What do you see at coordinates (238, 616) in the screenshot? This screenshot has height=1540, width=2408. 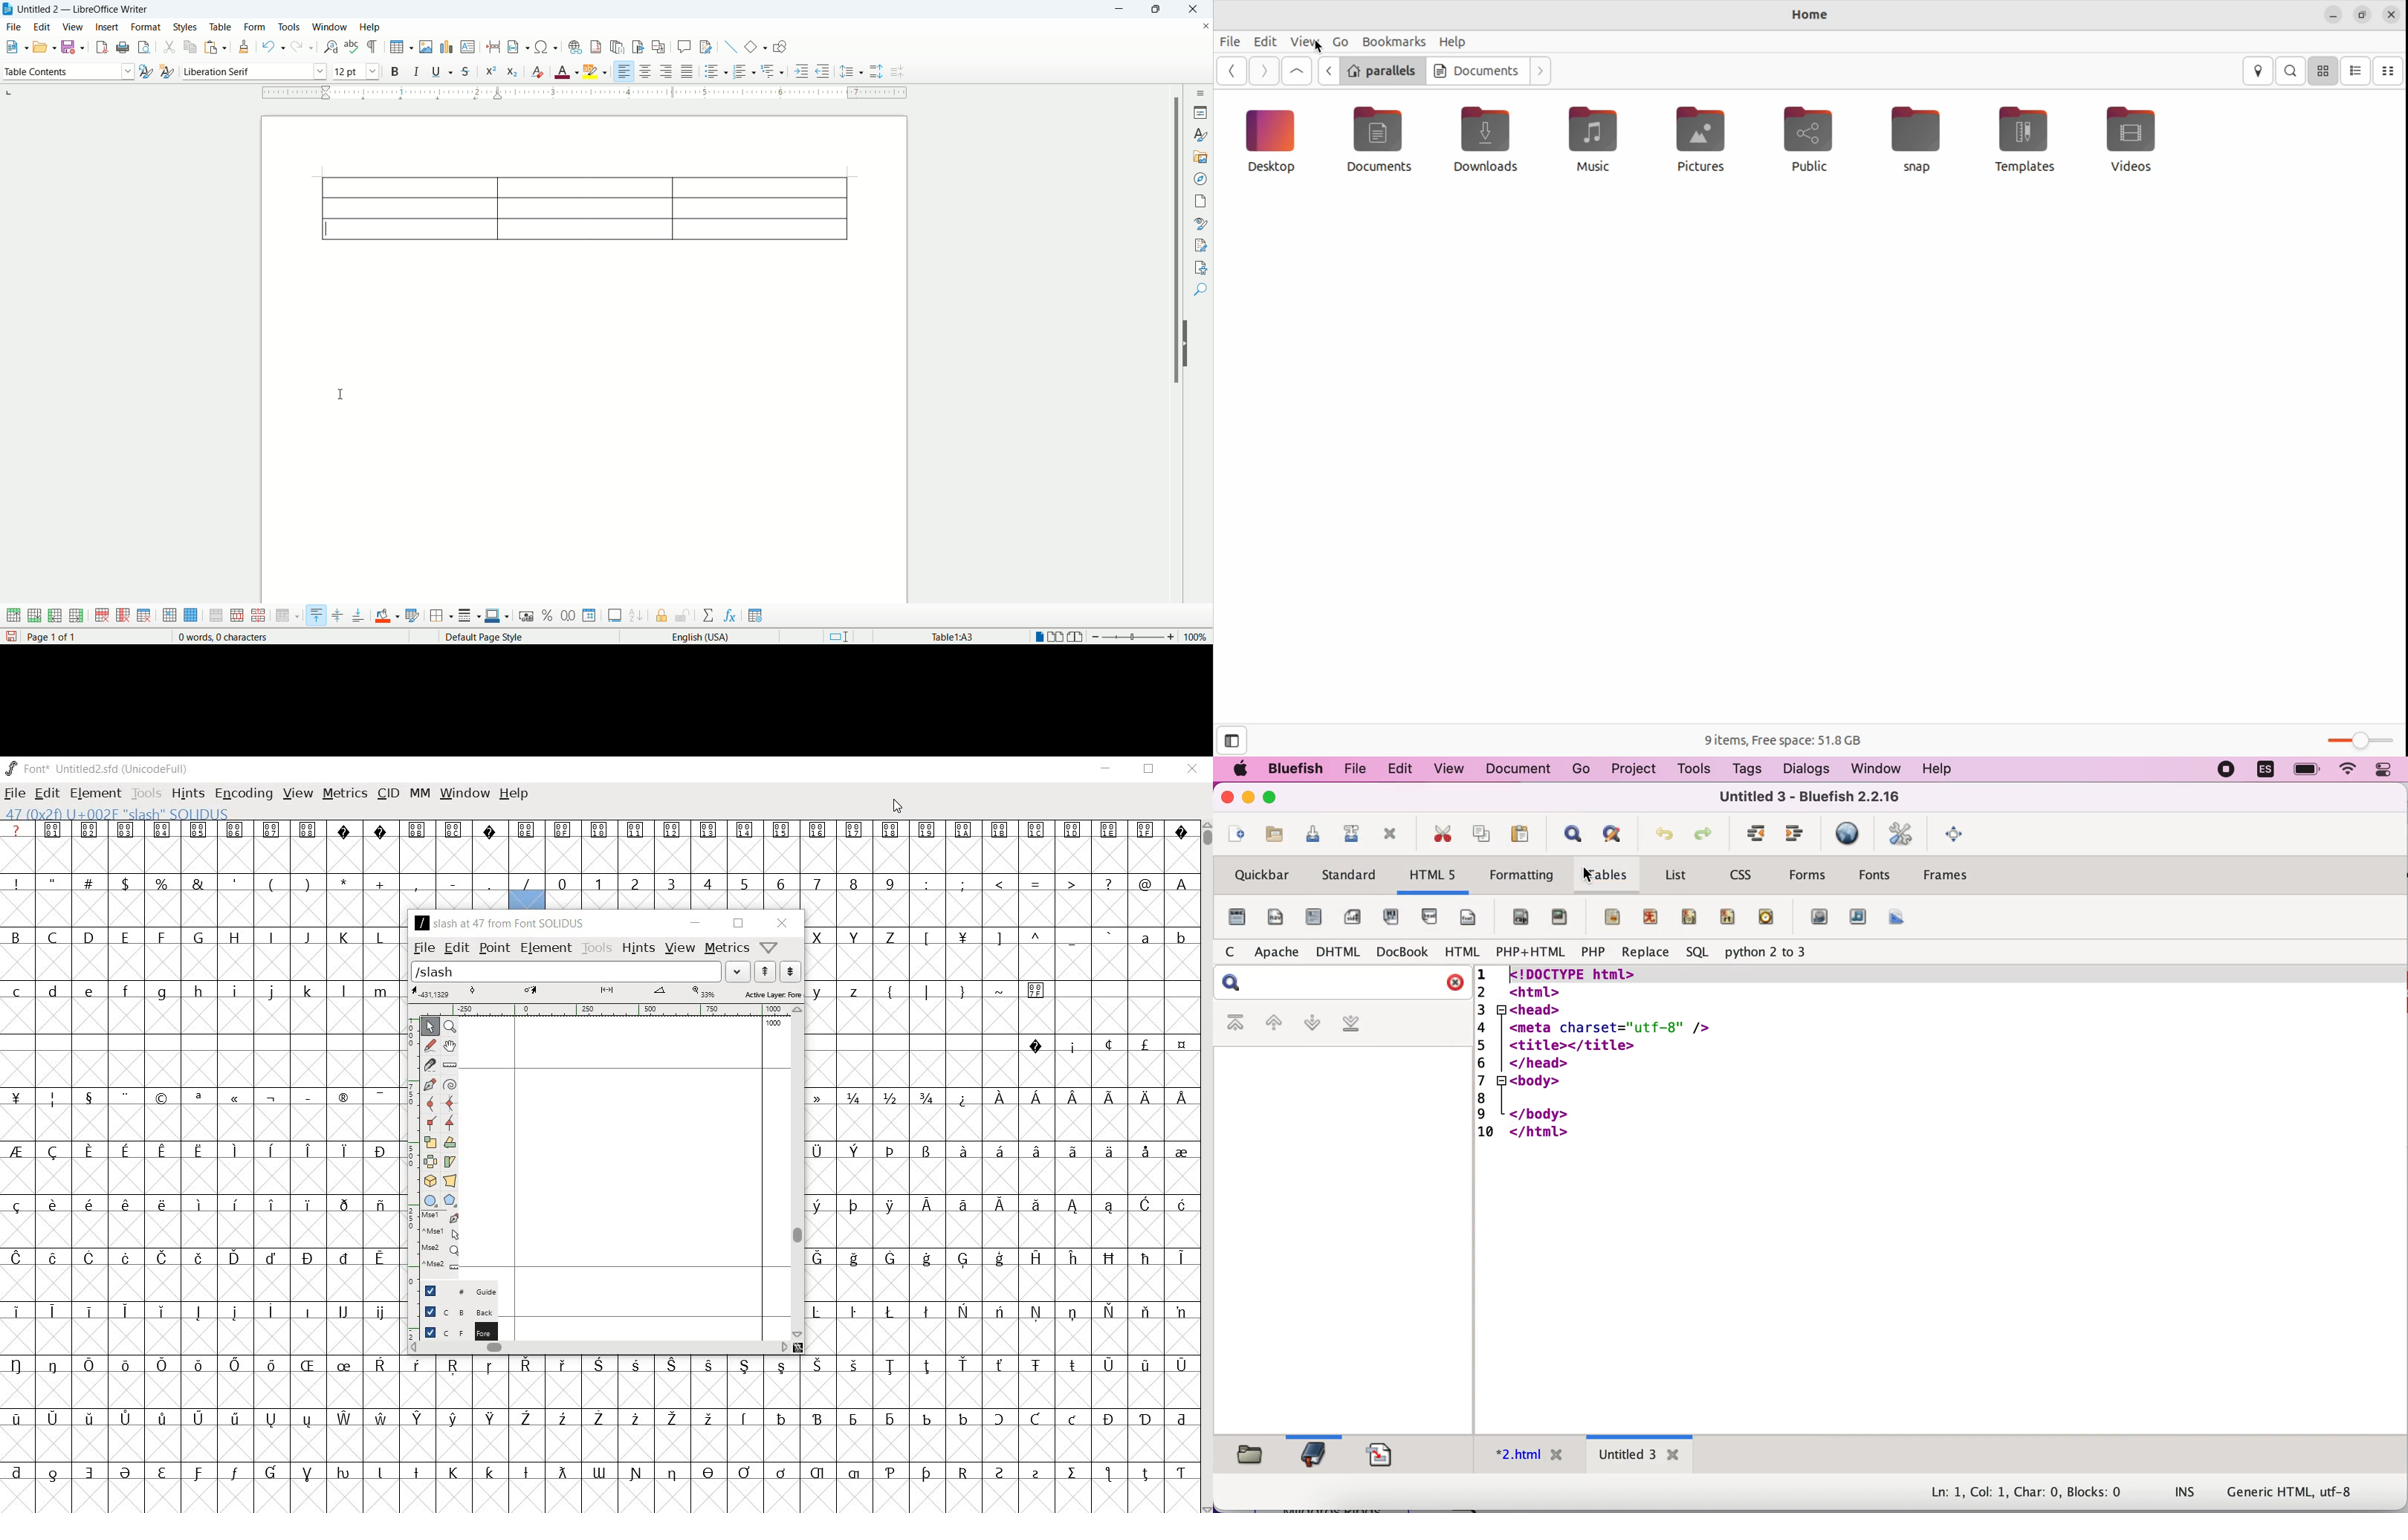 I see `split cells` at bounding box center [238, 616].